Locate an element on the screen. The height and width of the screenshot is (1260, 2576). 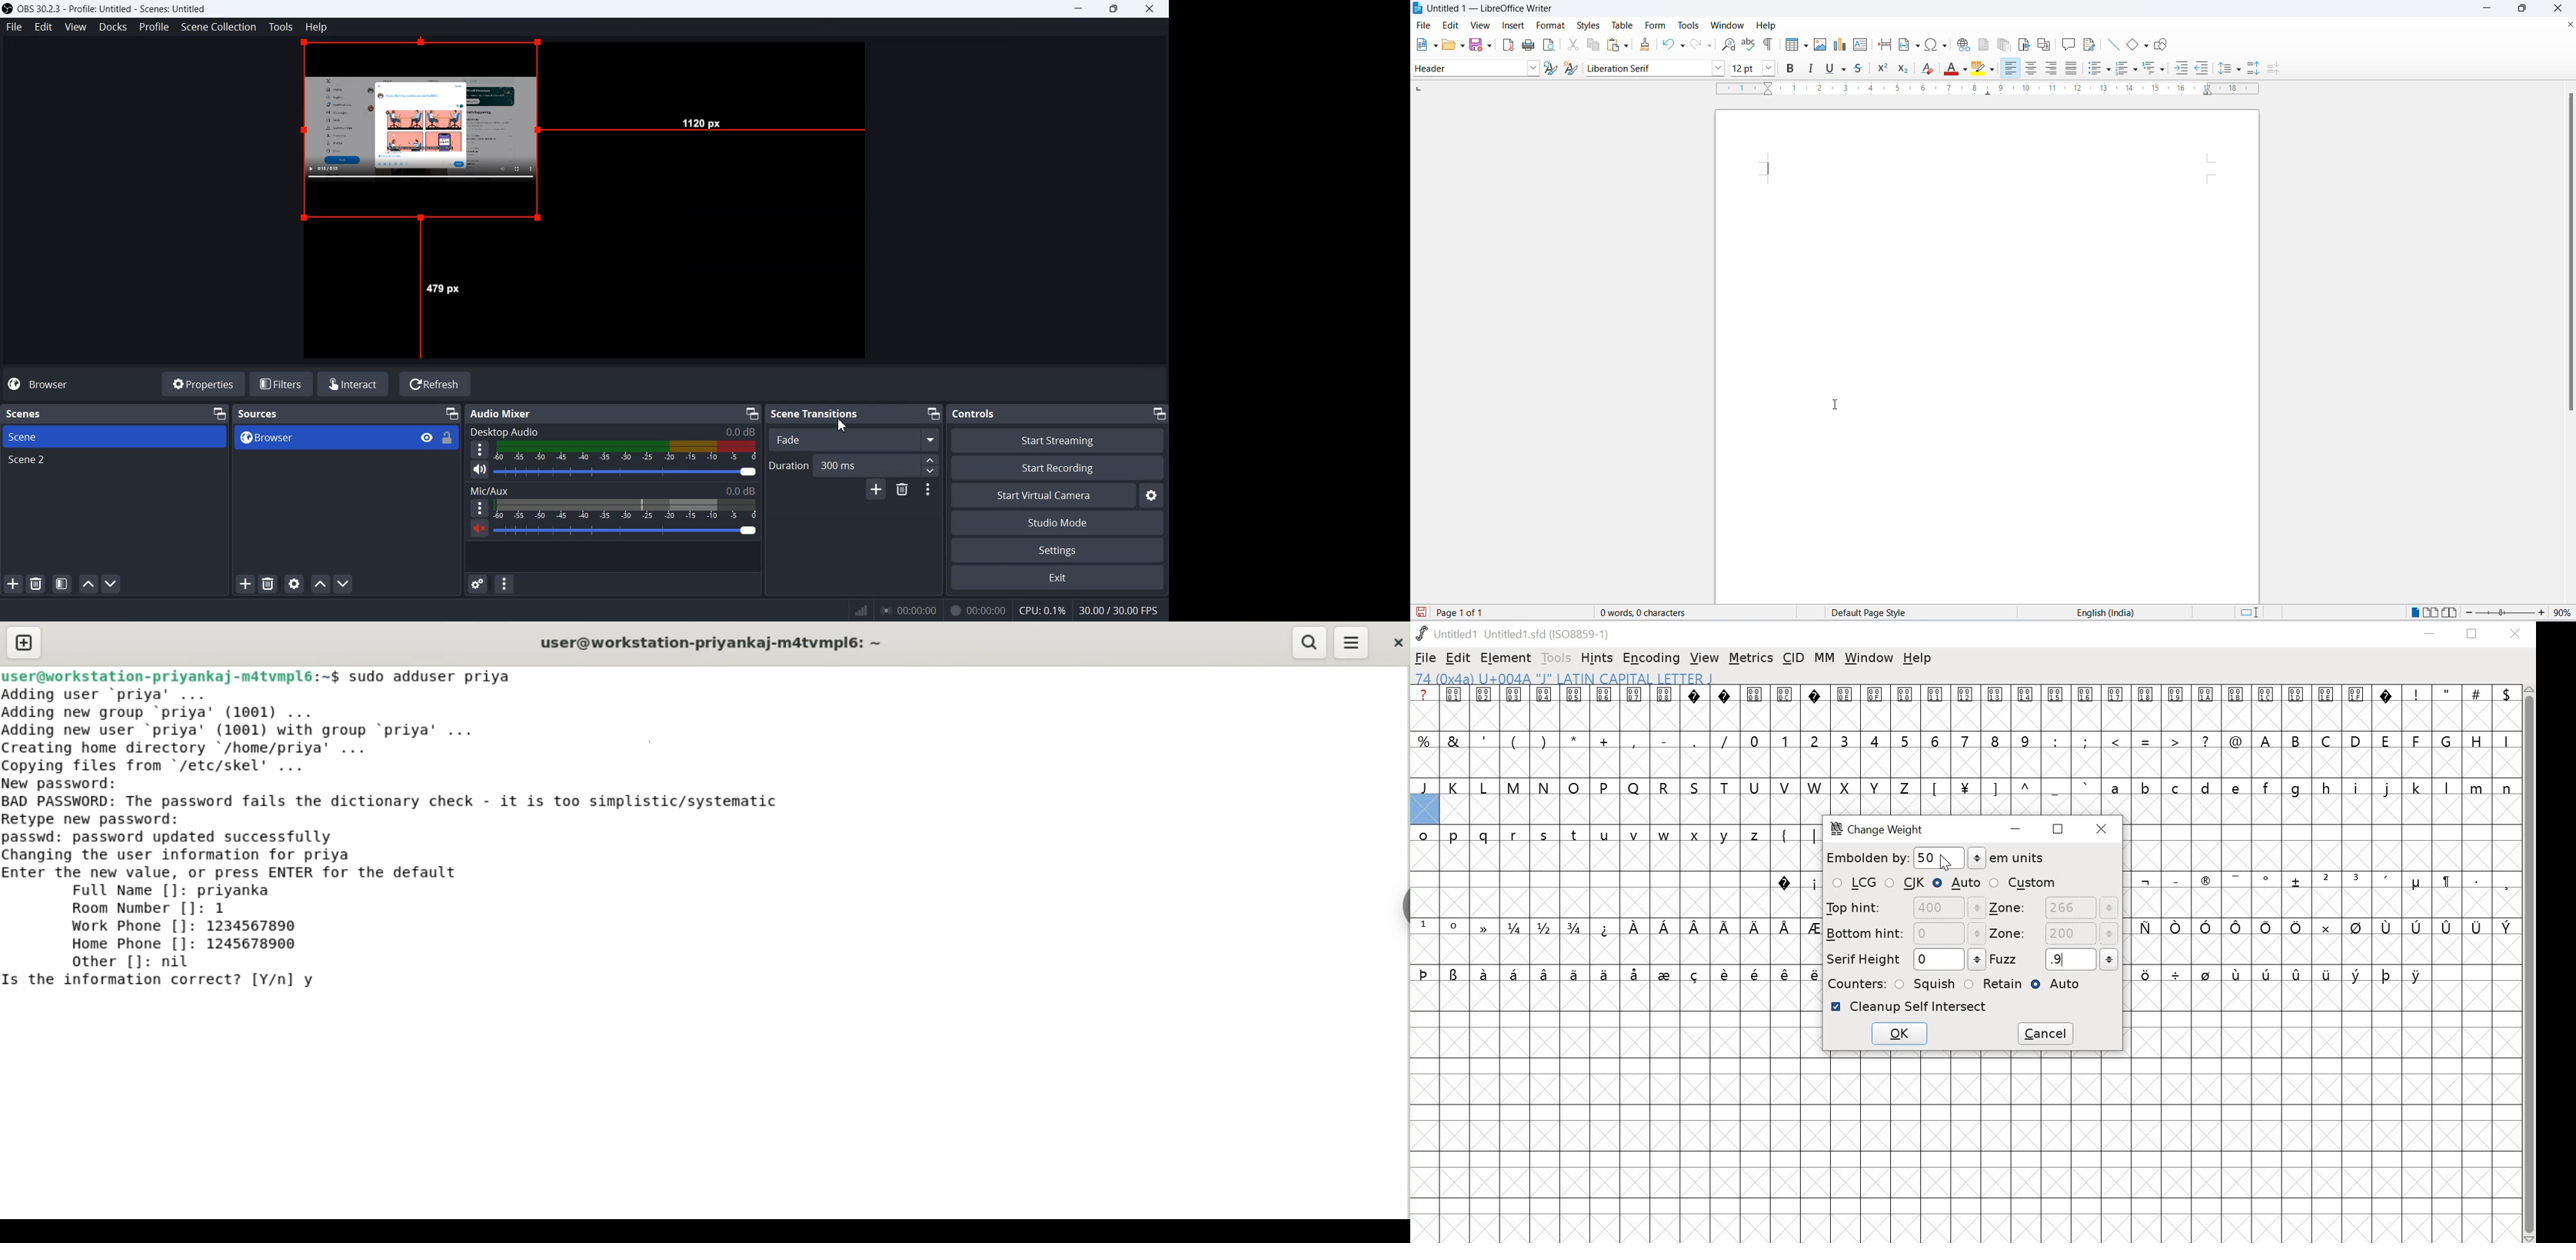
Remove selected sources is located at coordinates (268, 584).